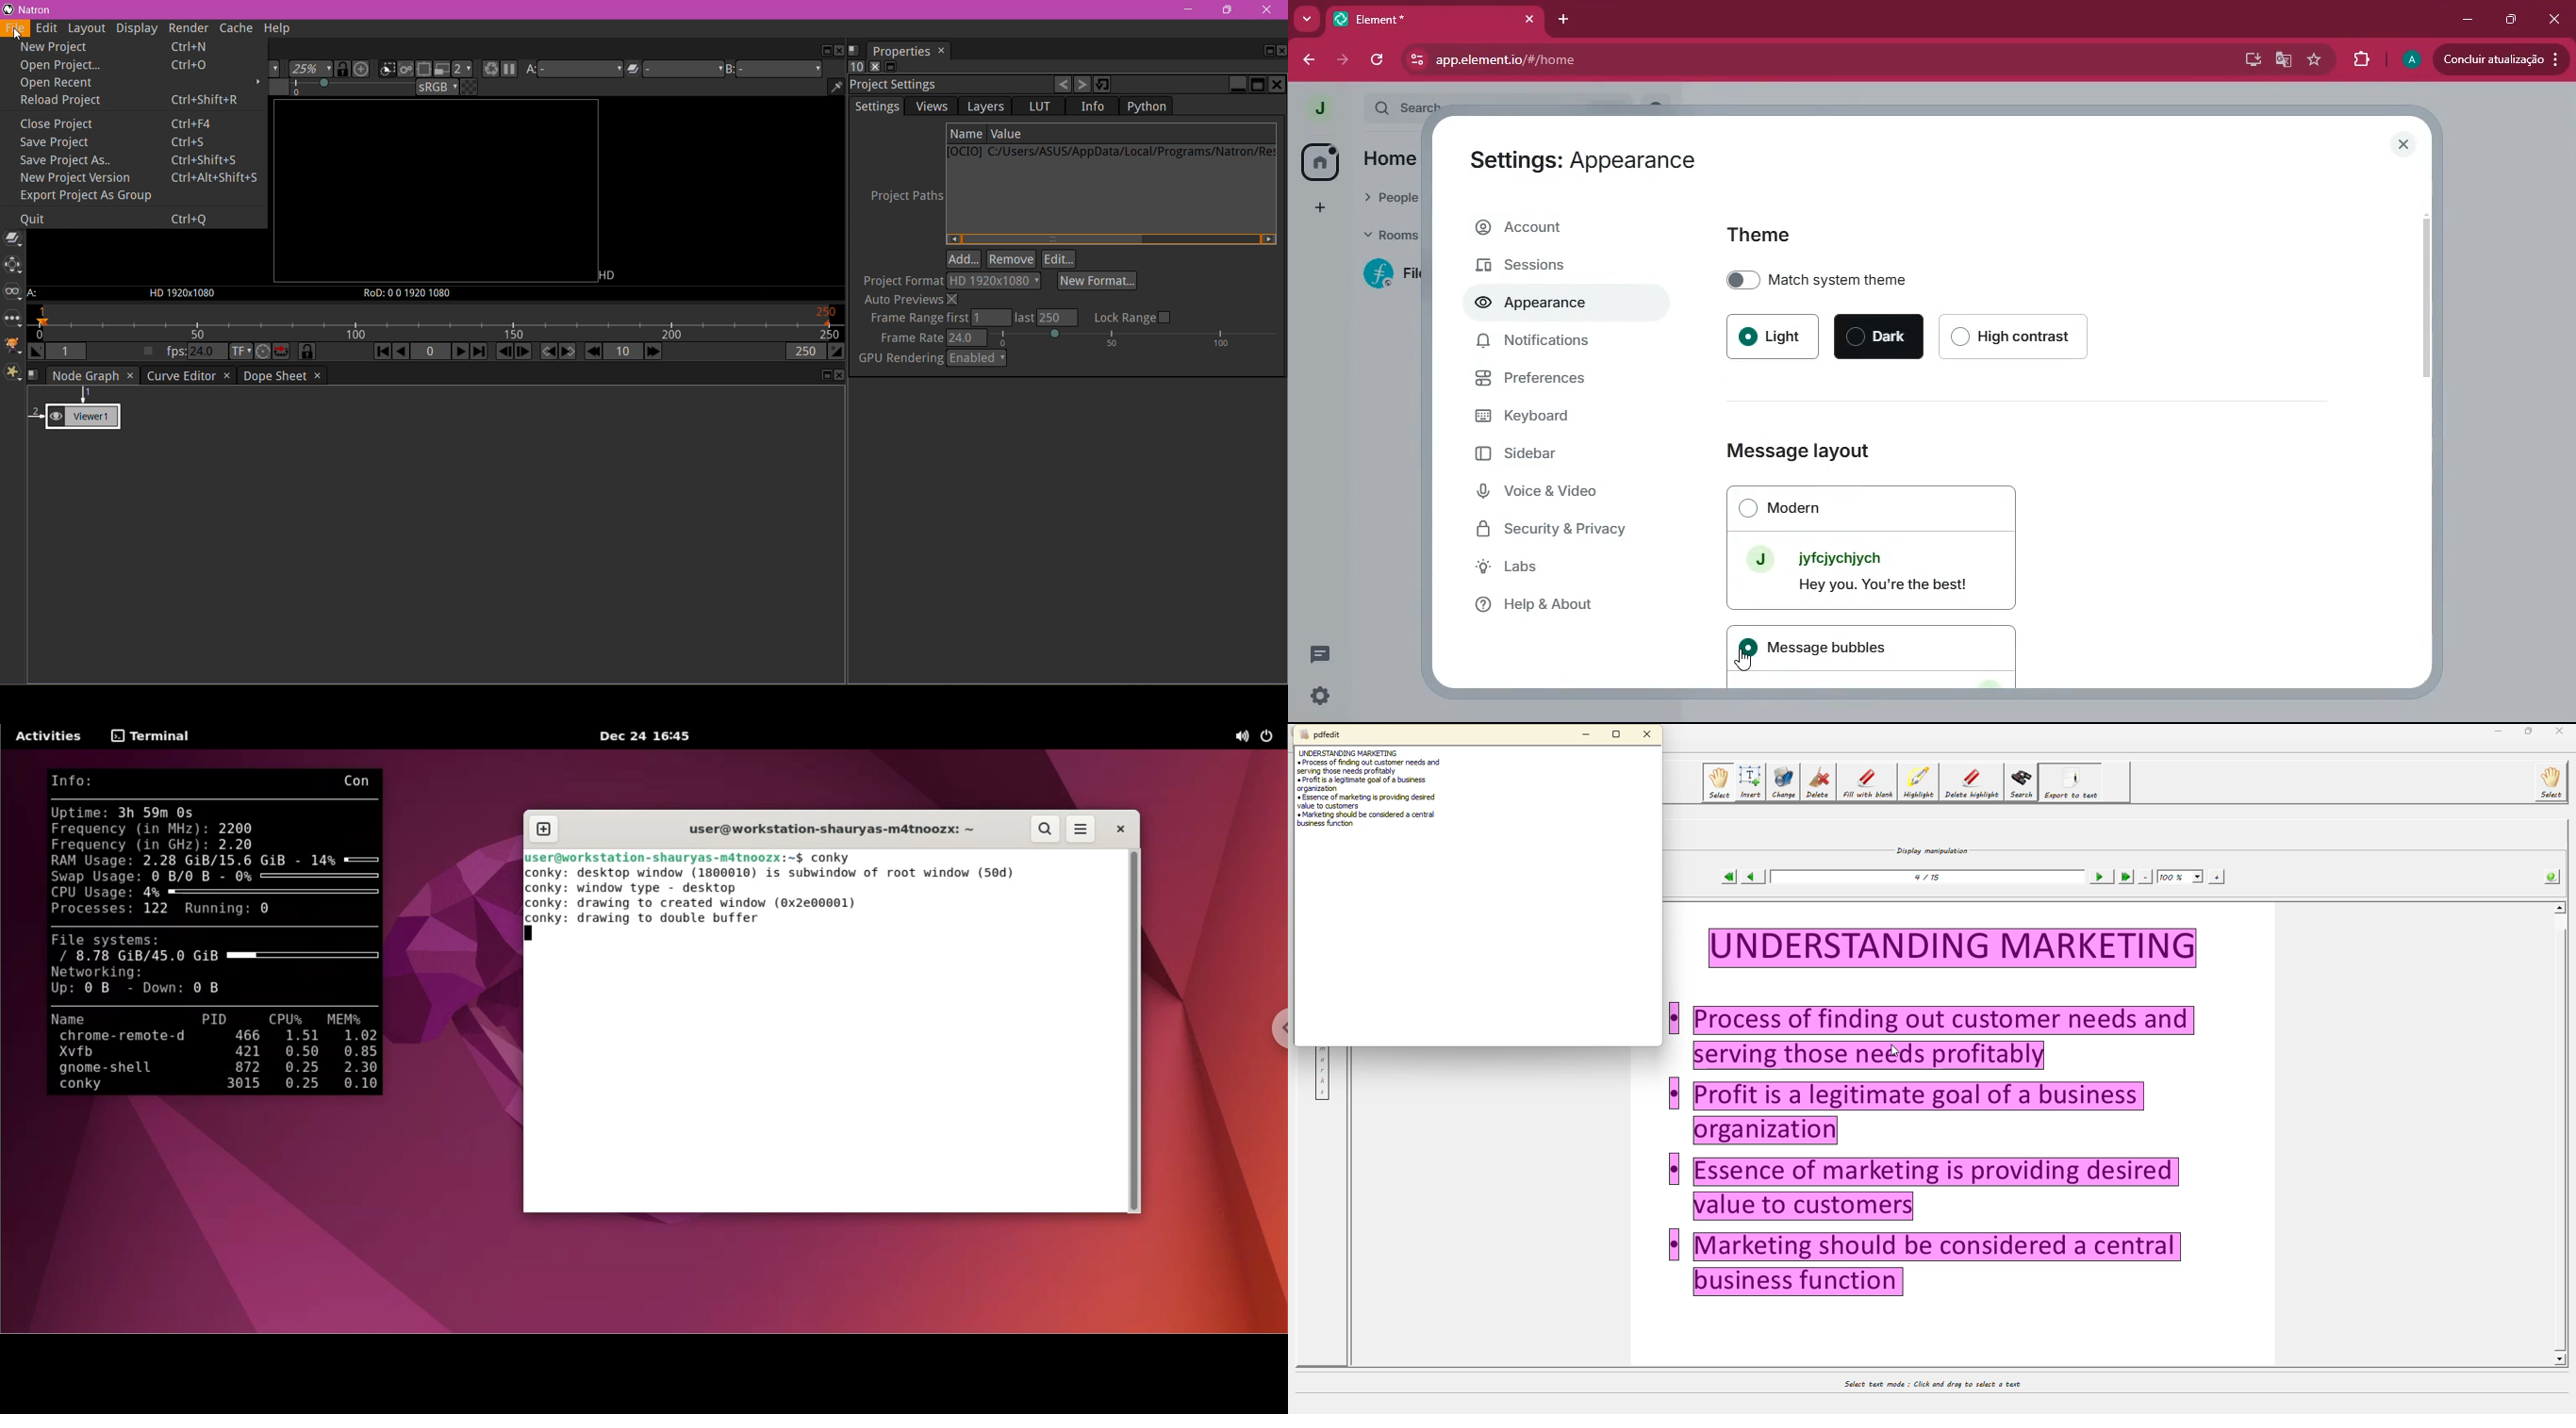  I want to click on Voice & Video, so click(1548, 488).